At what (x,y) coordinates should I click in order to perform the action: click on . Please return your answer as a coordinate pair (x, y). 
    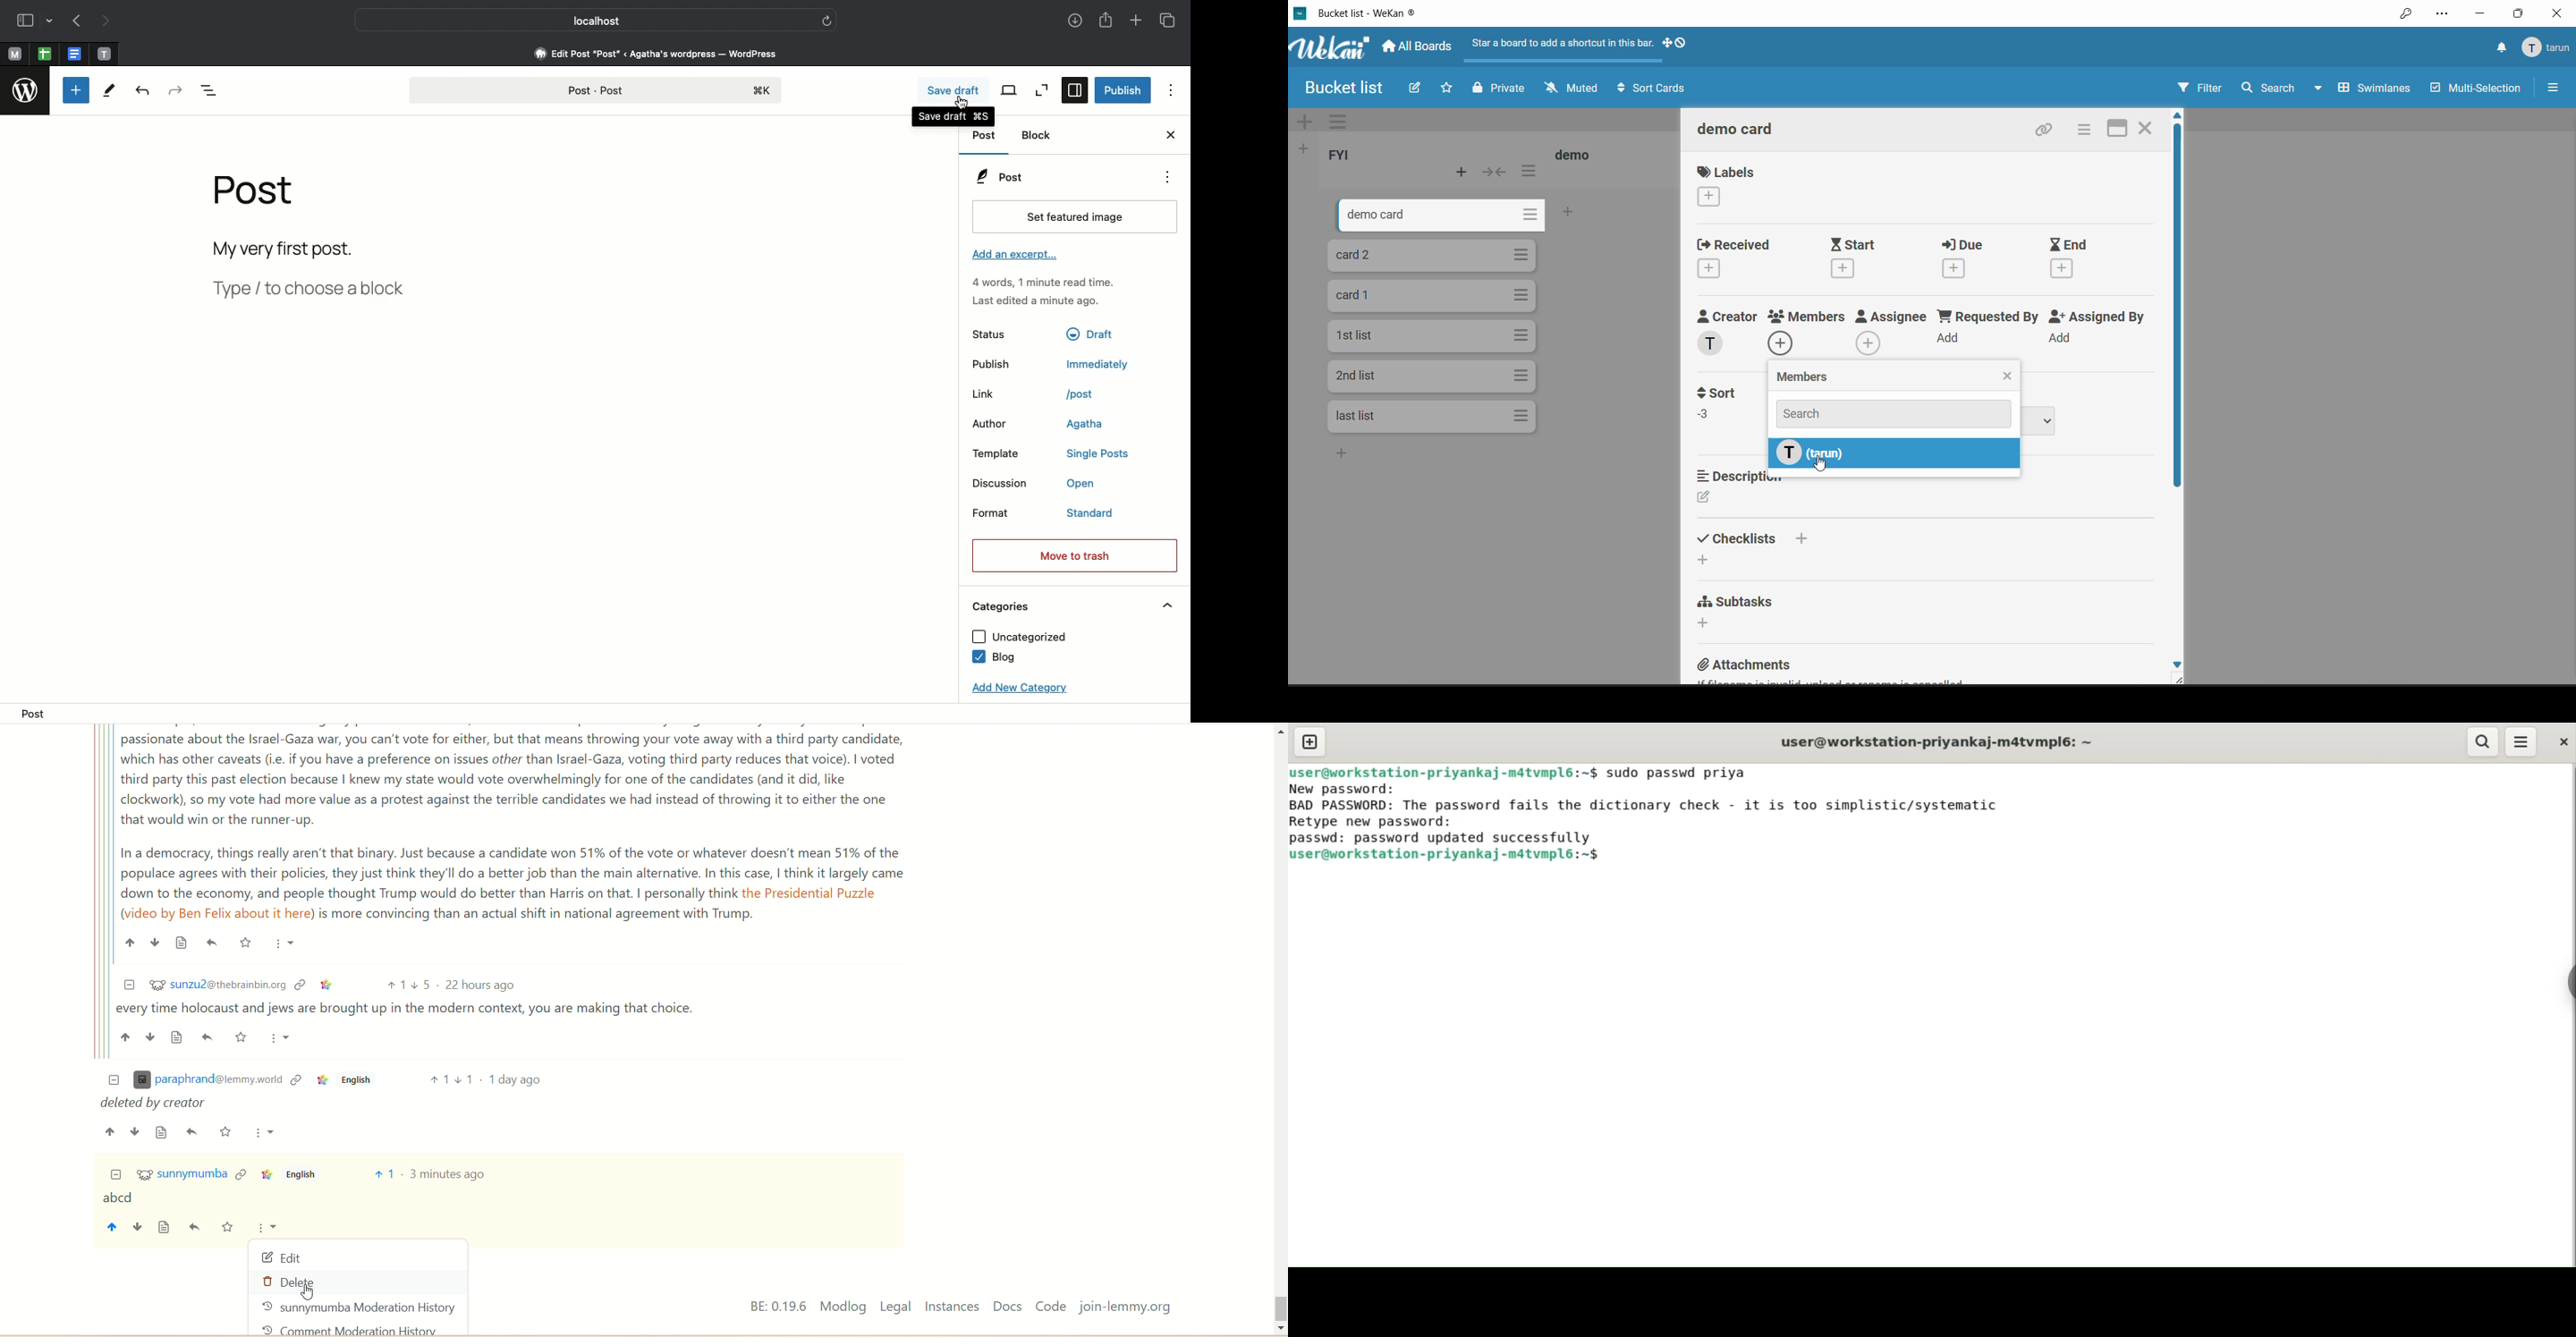
    Looking at the image, I should click on (1968, 244).